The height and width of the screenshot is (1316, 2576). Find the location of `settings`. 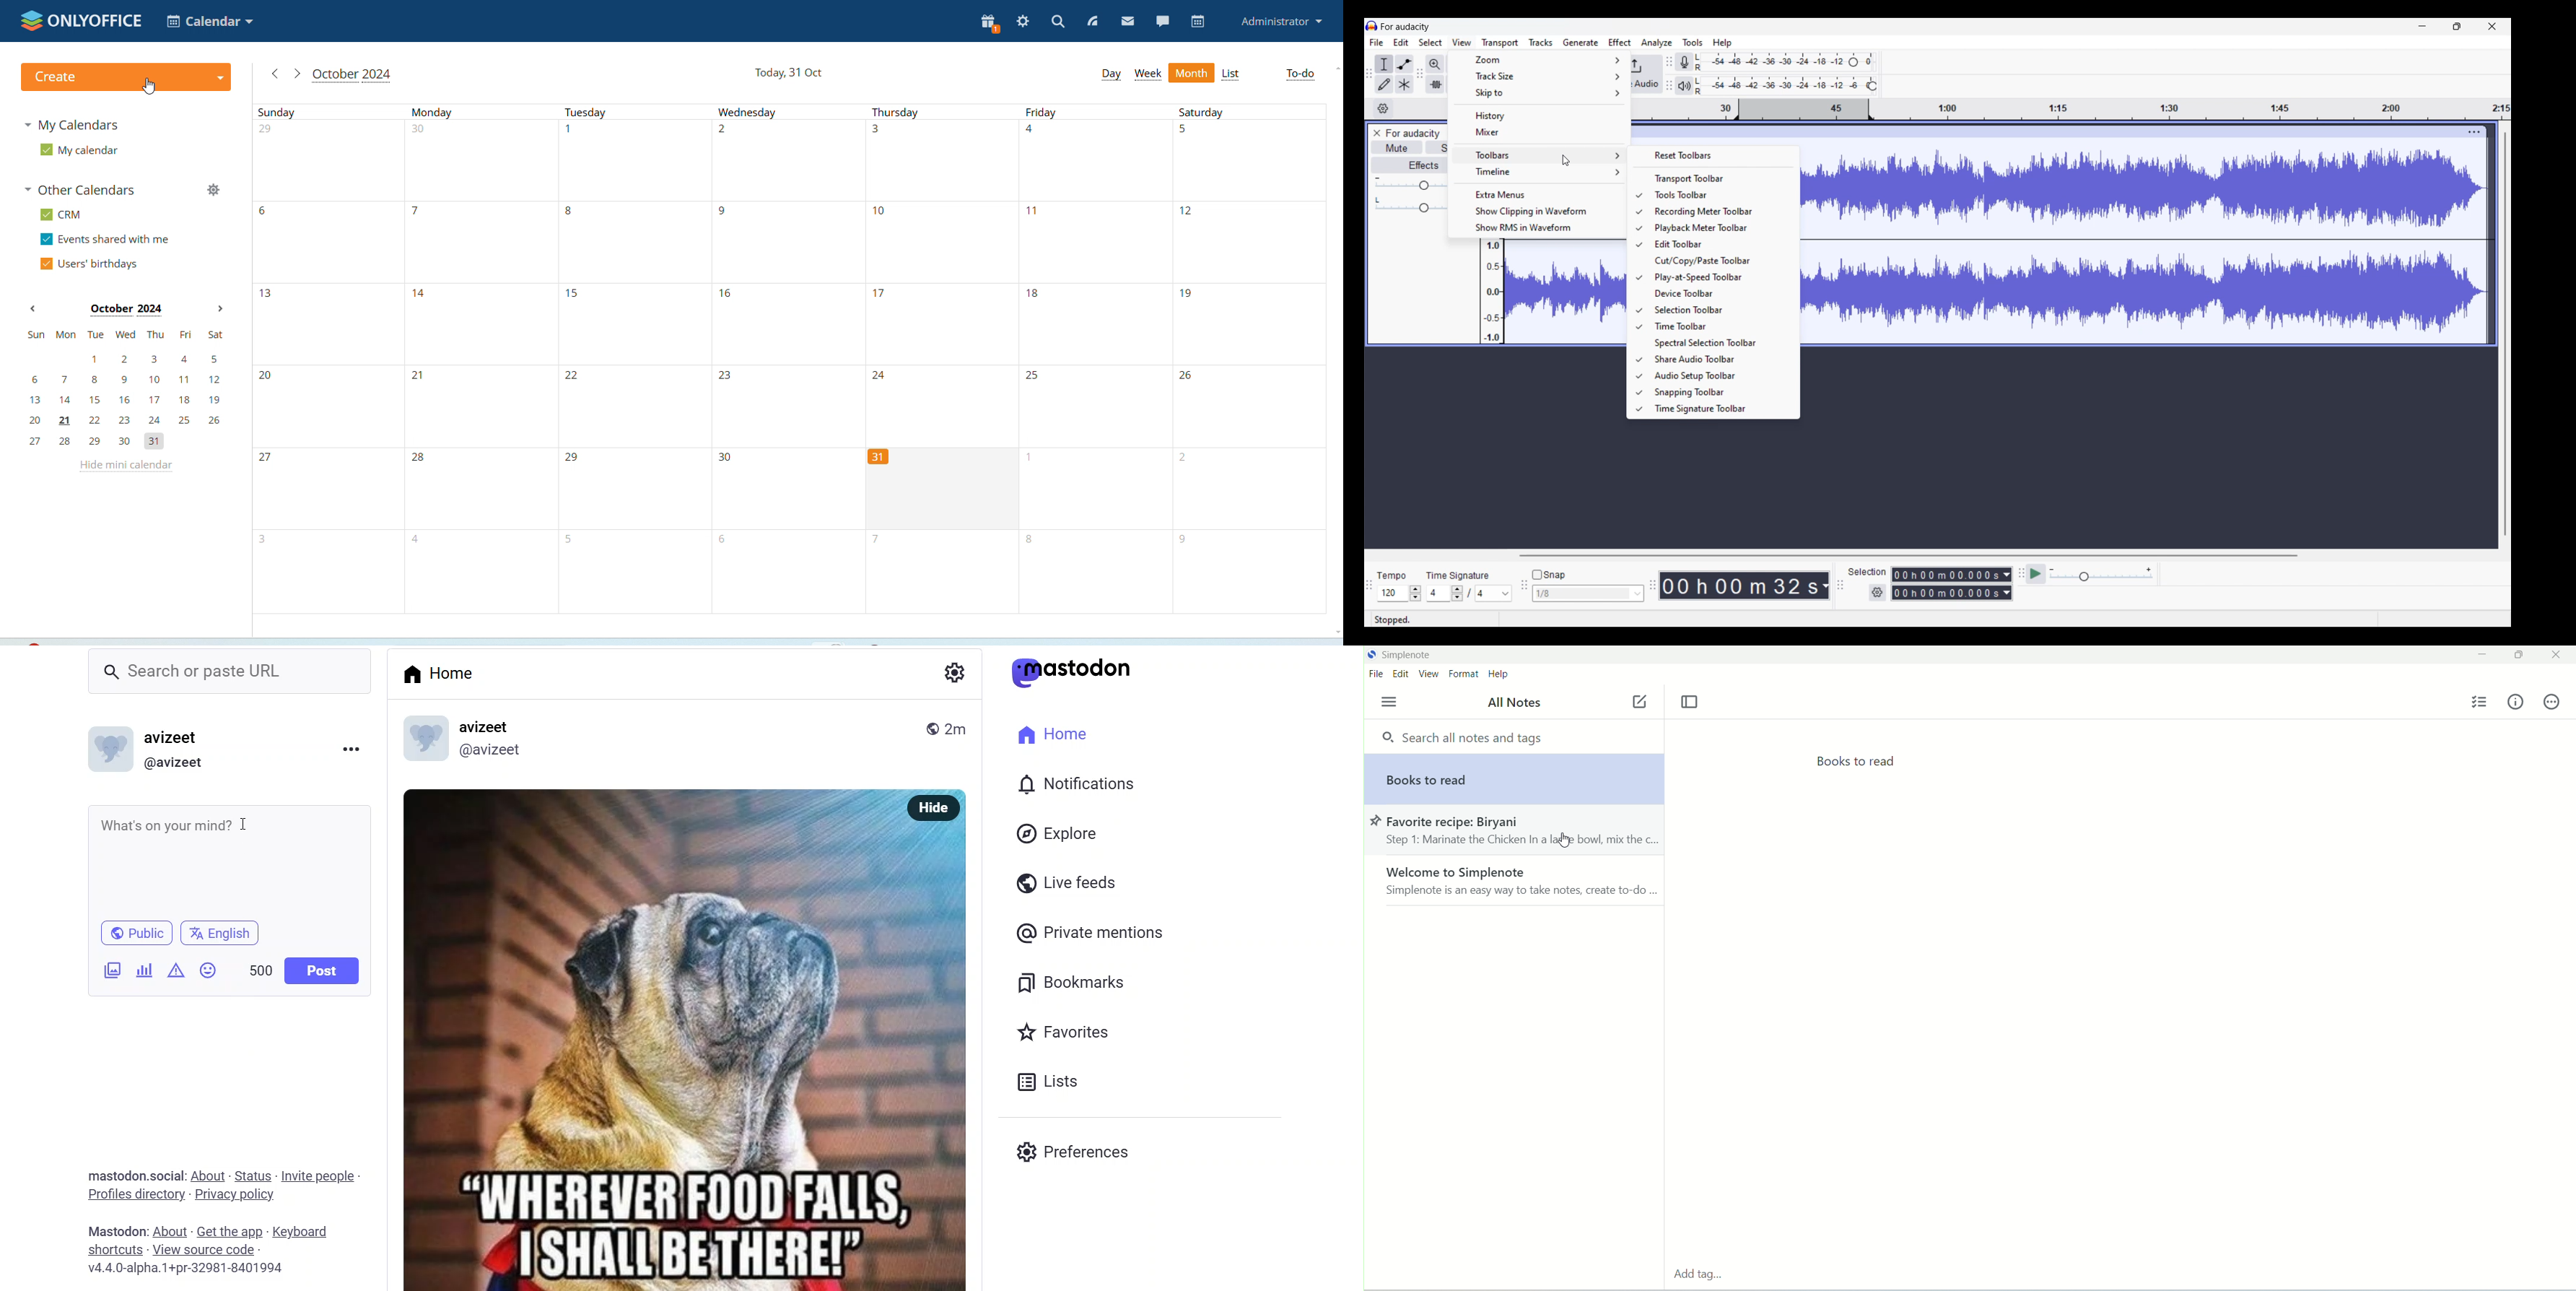

settings is located at coordinates (1024, 22).